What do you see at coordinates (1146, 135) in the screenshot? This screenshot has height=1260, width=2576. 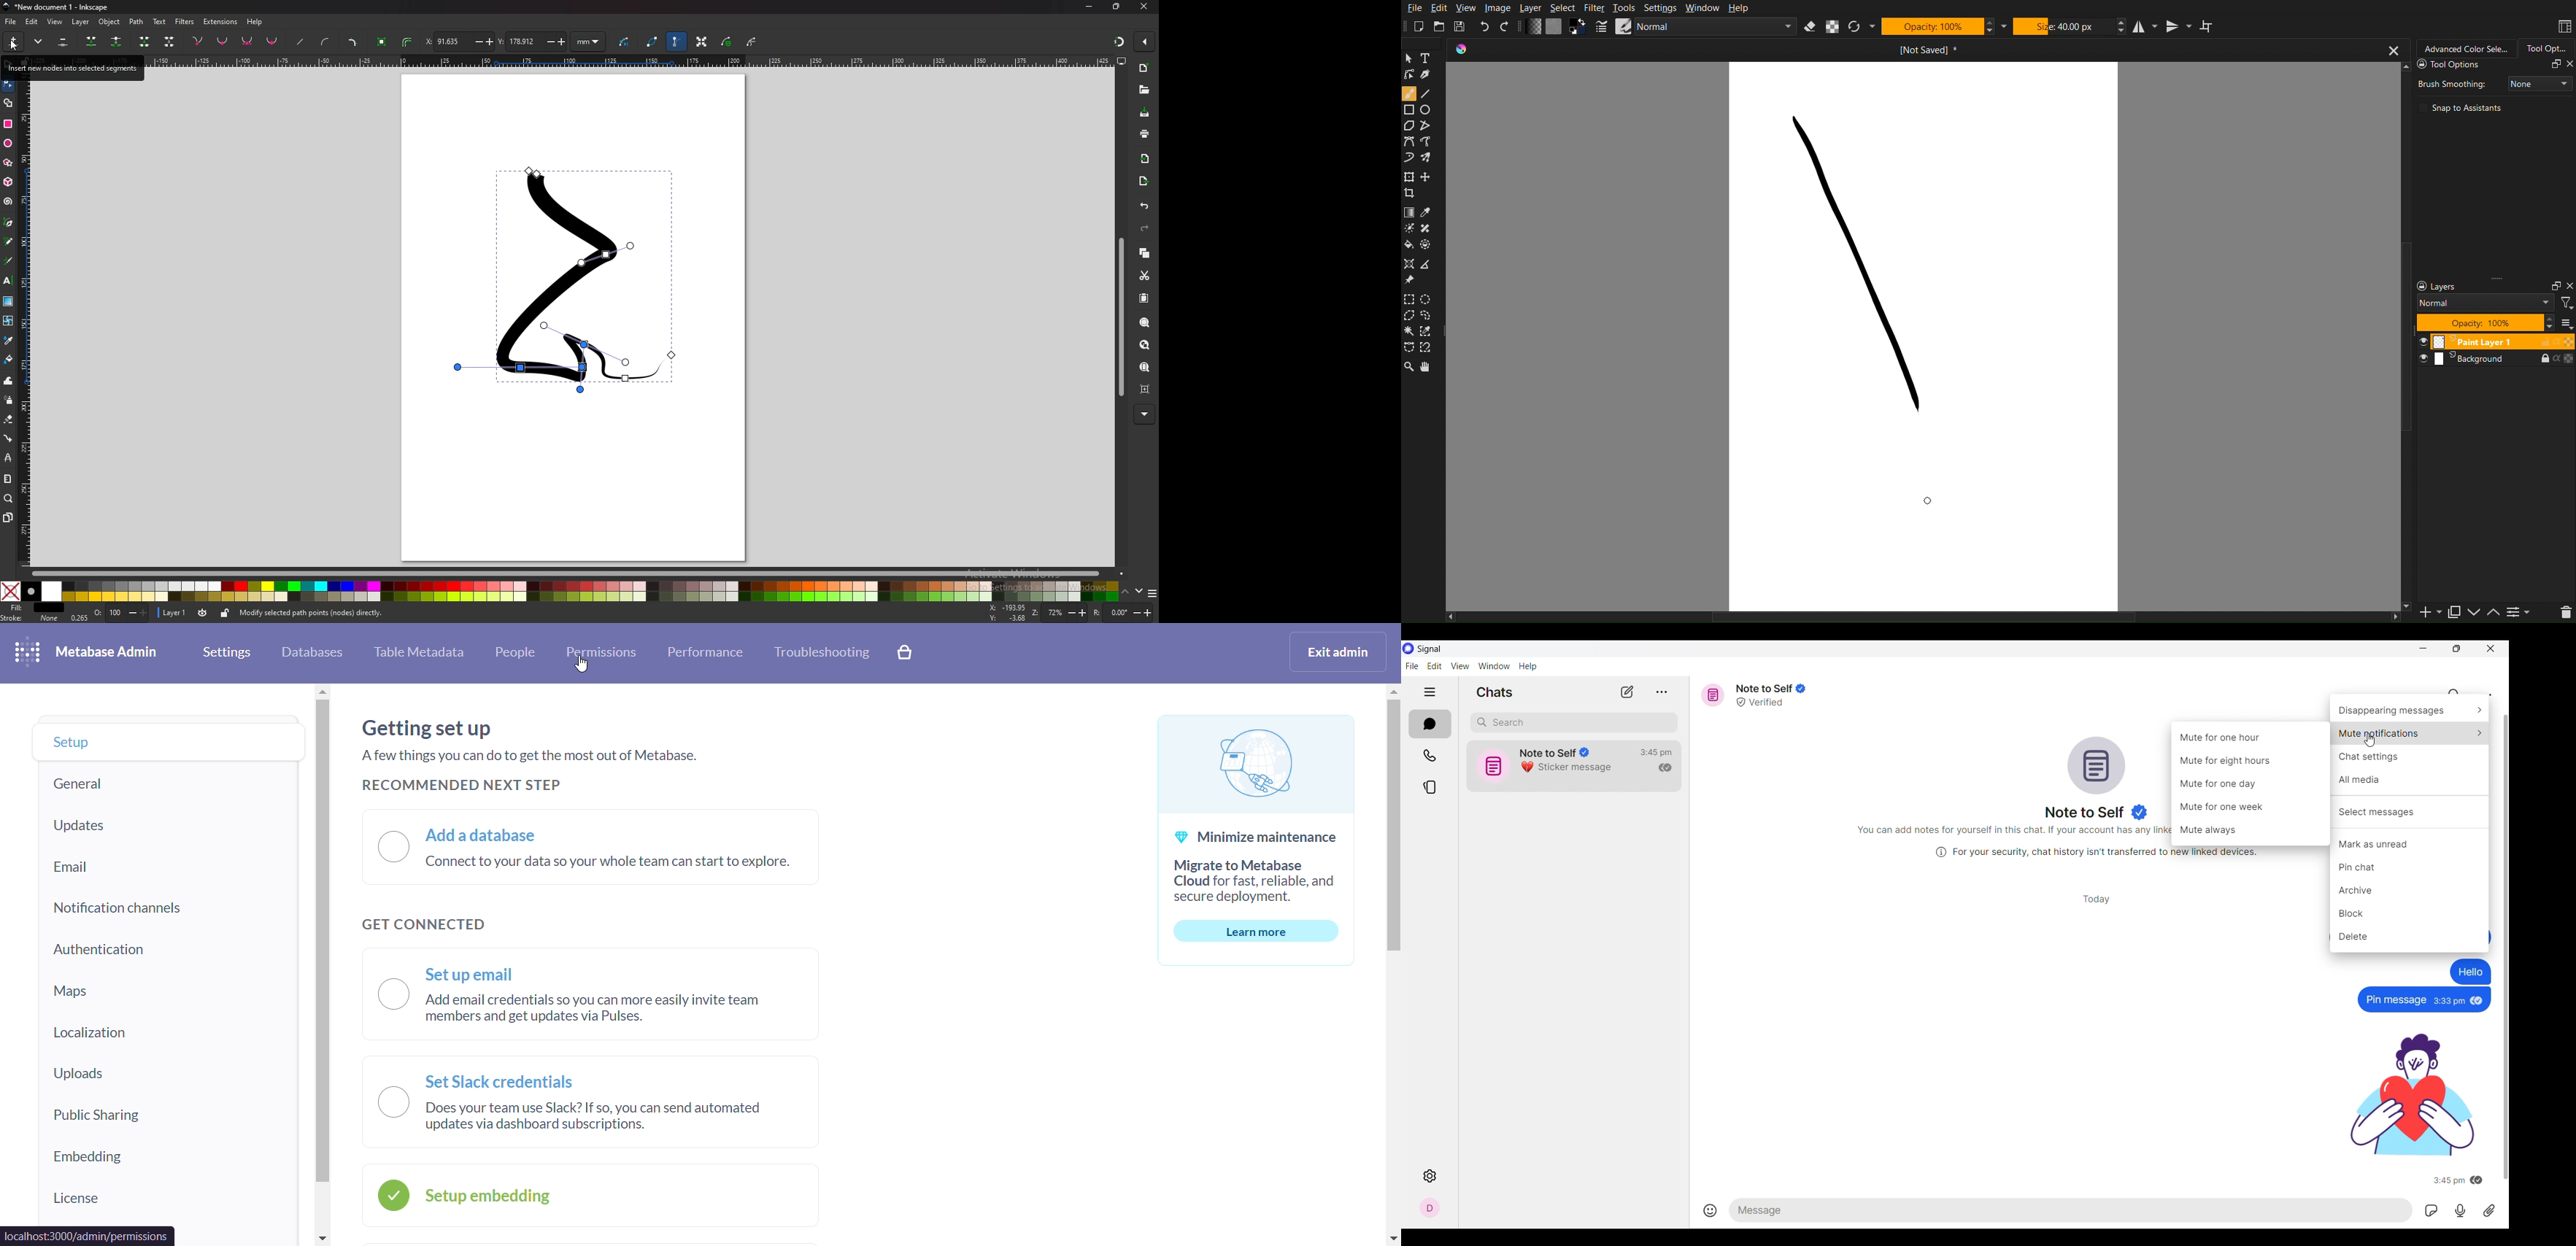 I see `print` at bounding box center [1146, 135].